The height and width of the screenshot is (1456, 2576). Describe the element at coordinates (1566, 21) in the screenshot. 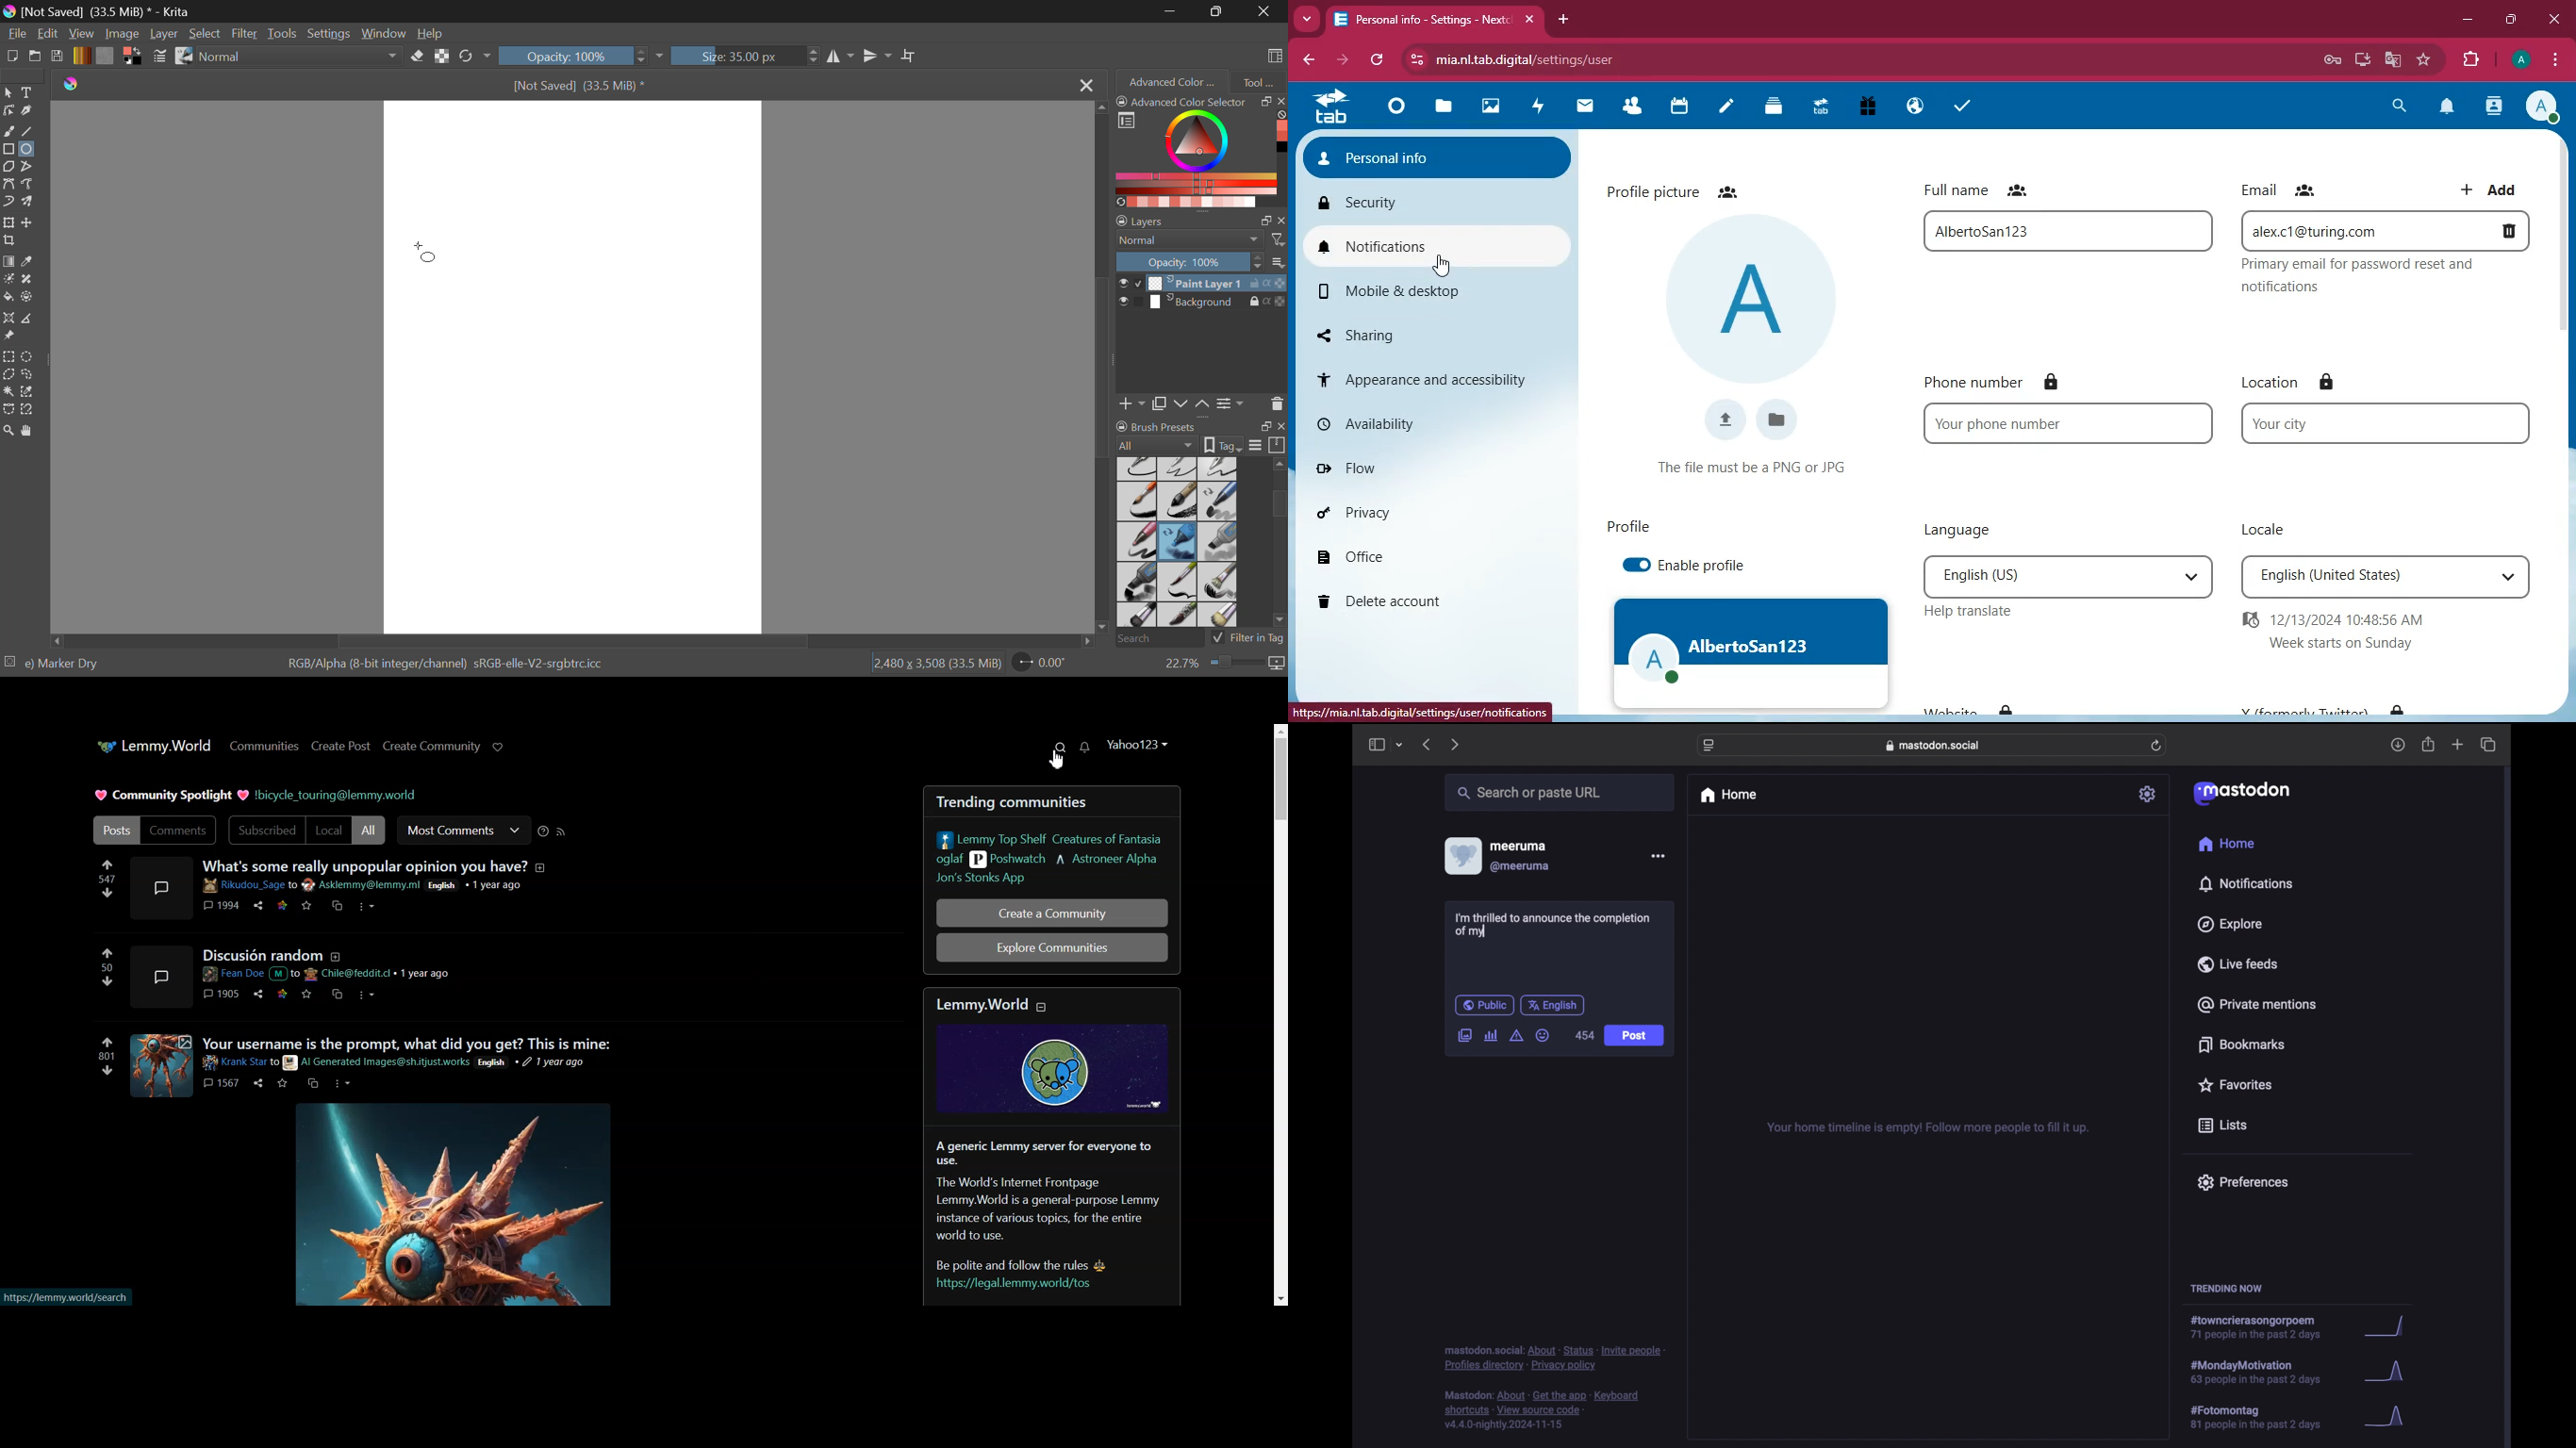

I see `add tab` at that location.